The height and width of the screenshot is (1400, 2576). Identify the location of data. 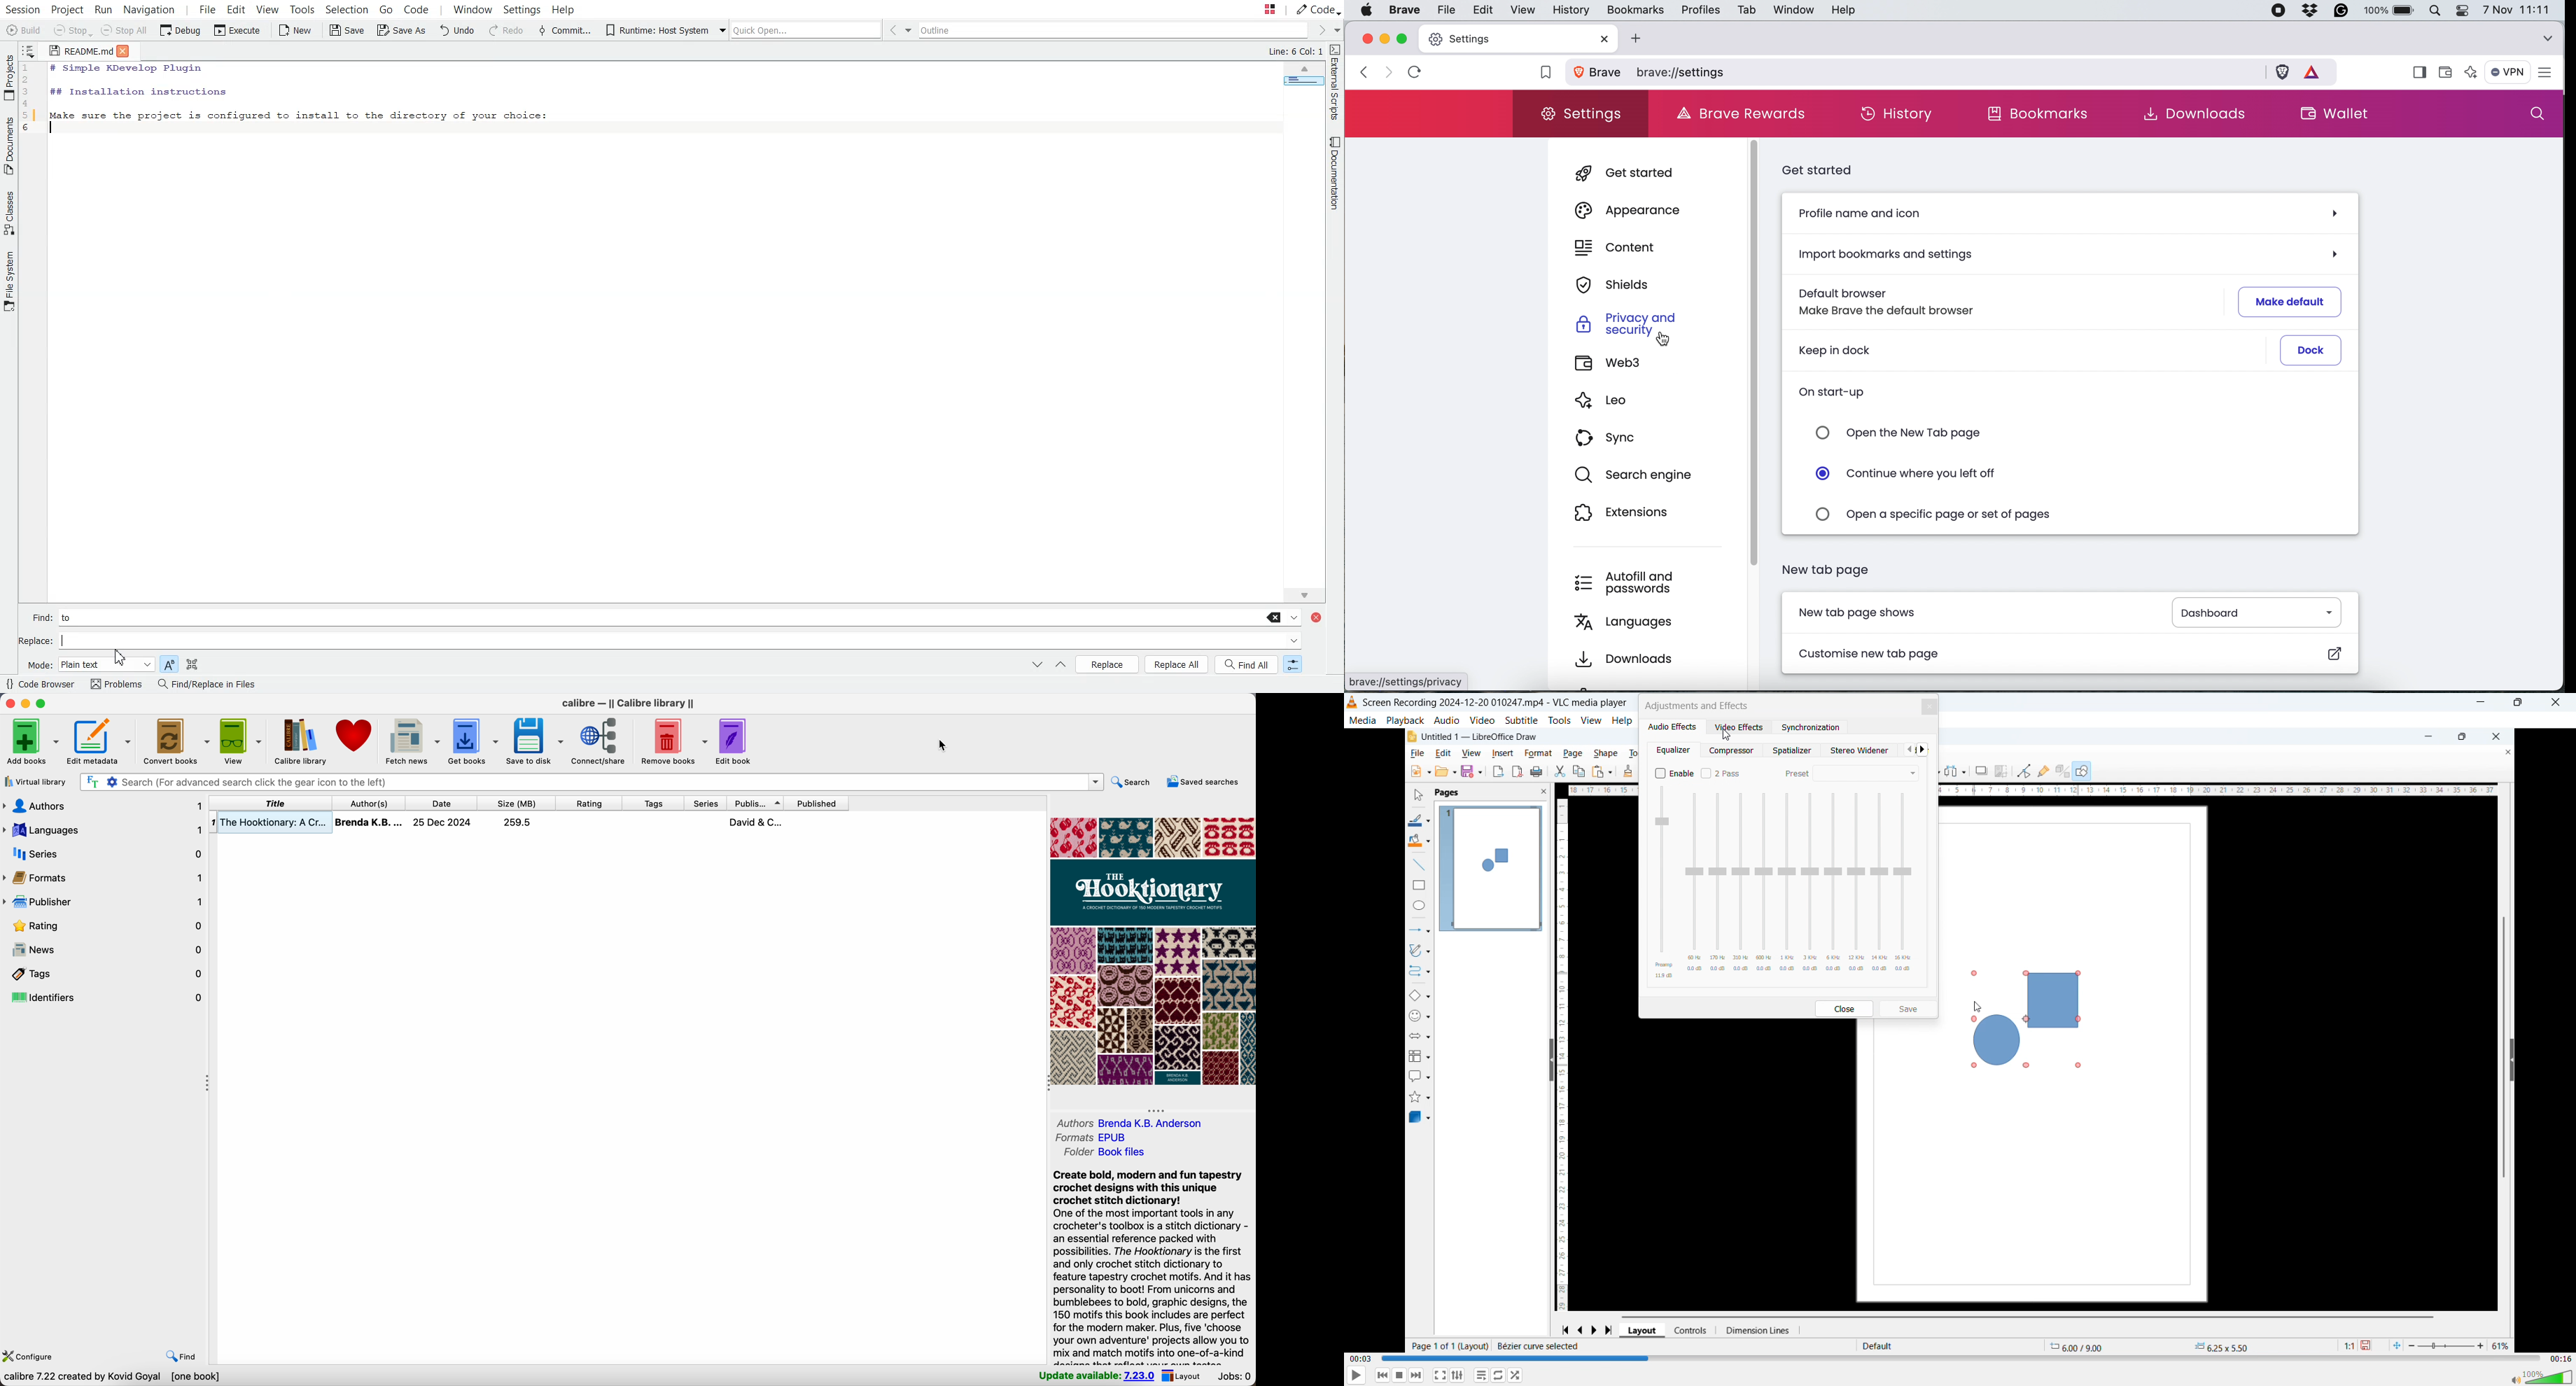
(113, 1377).